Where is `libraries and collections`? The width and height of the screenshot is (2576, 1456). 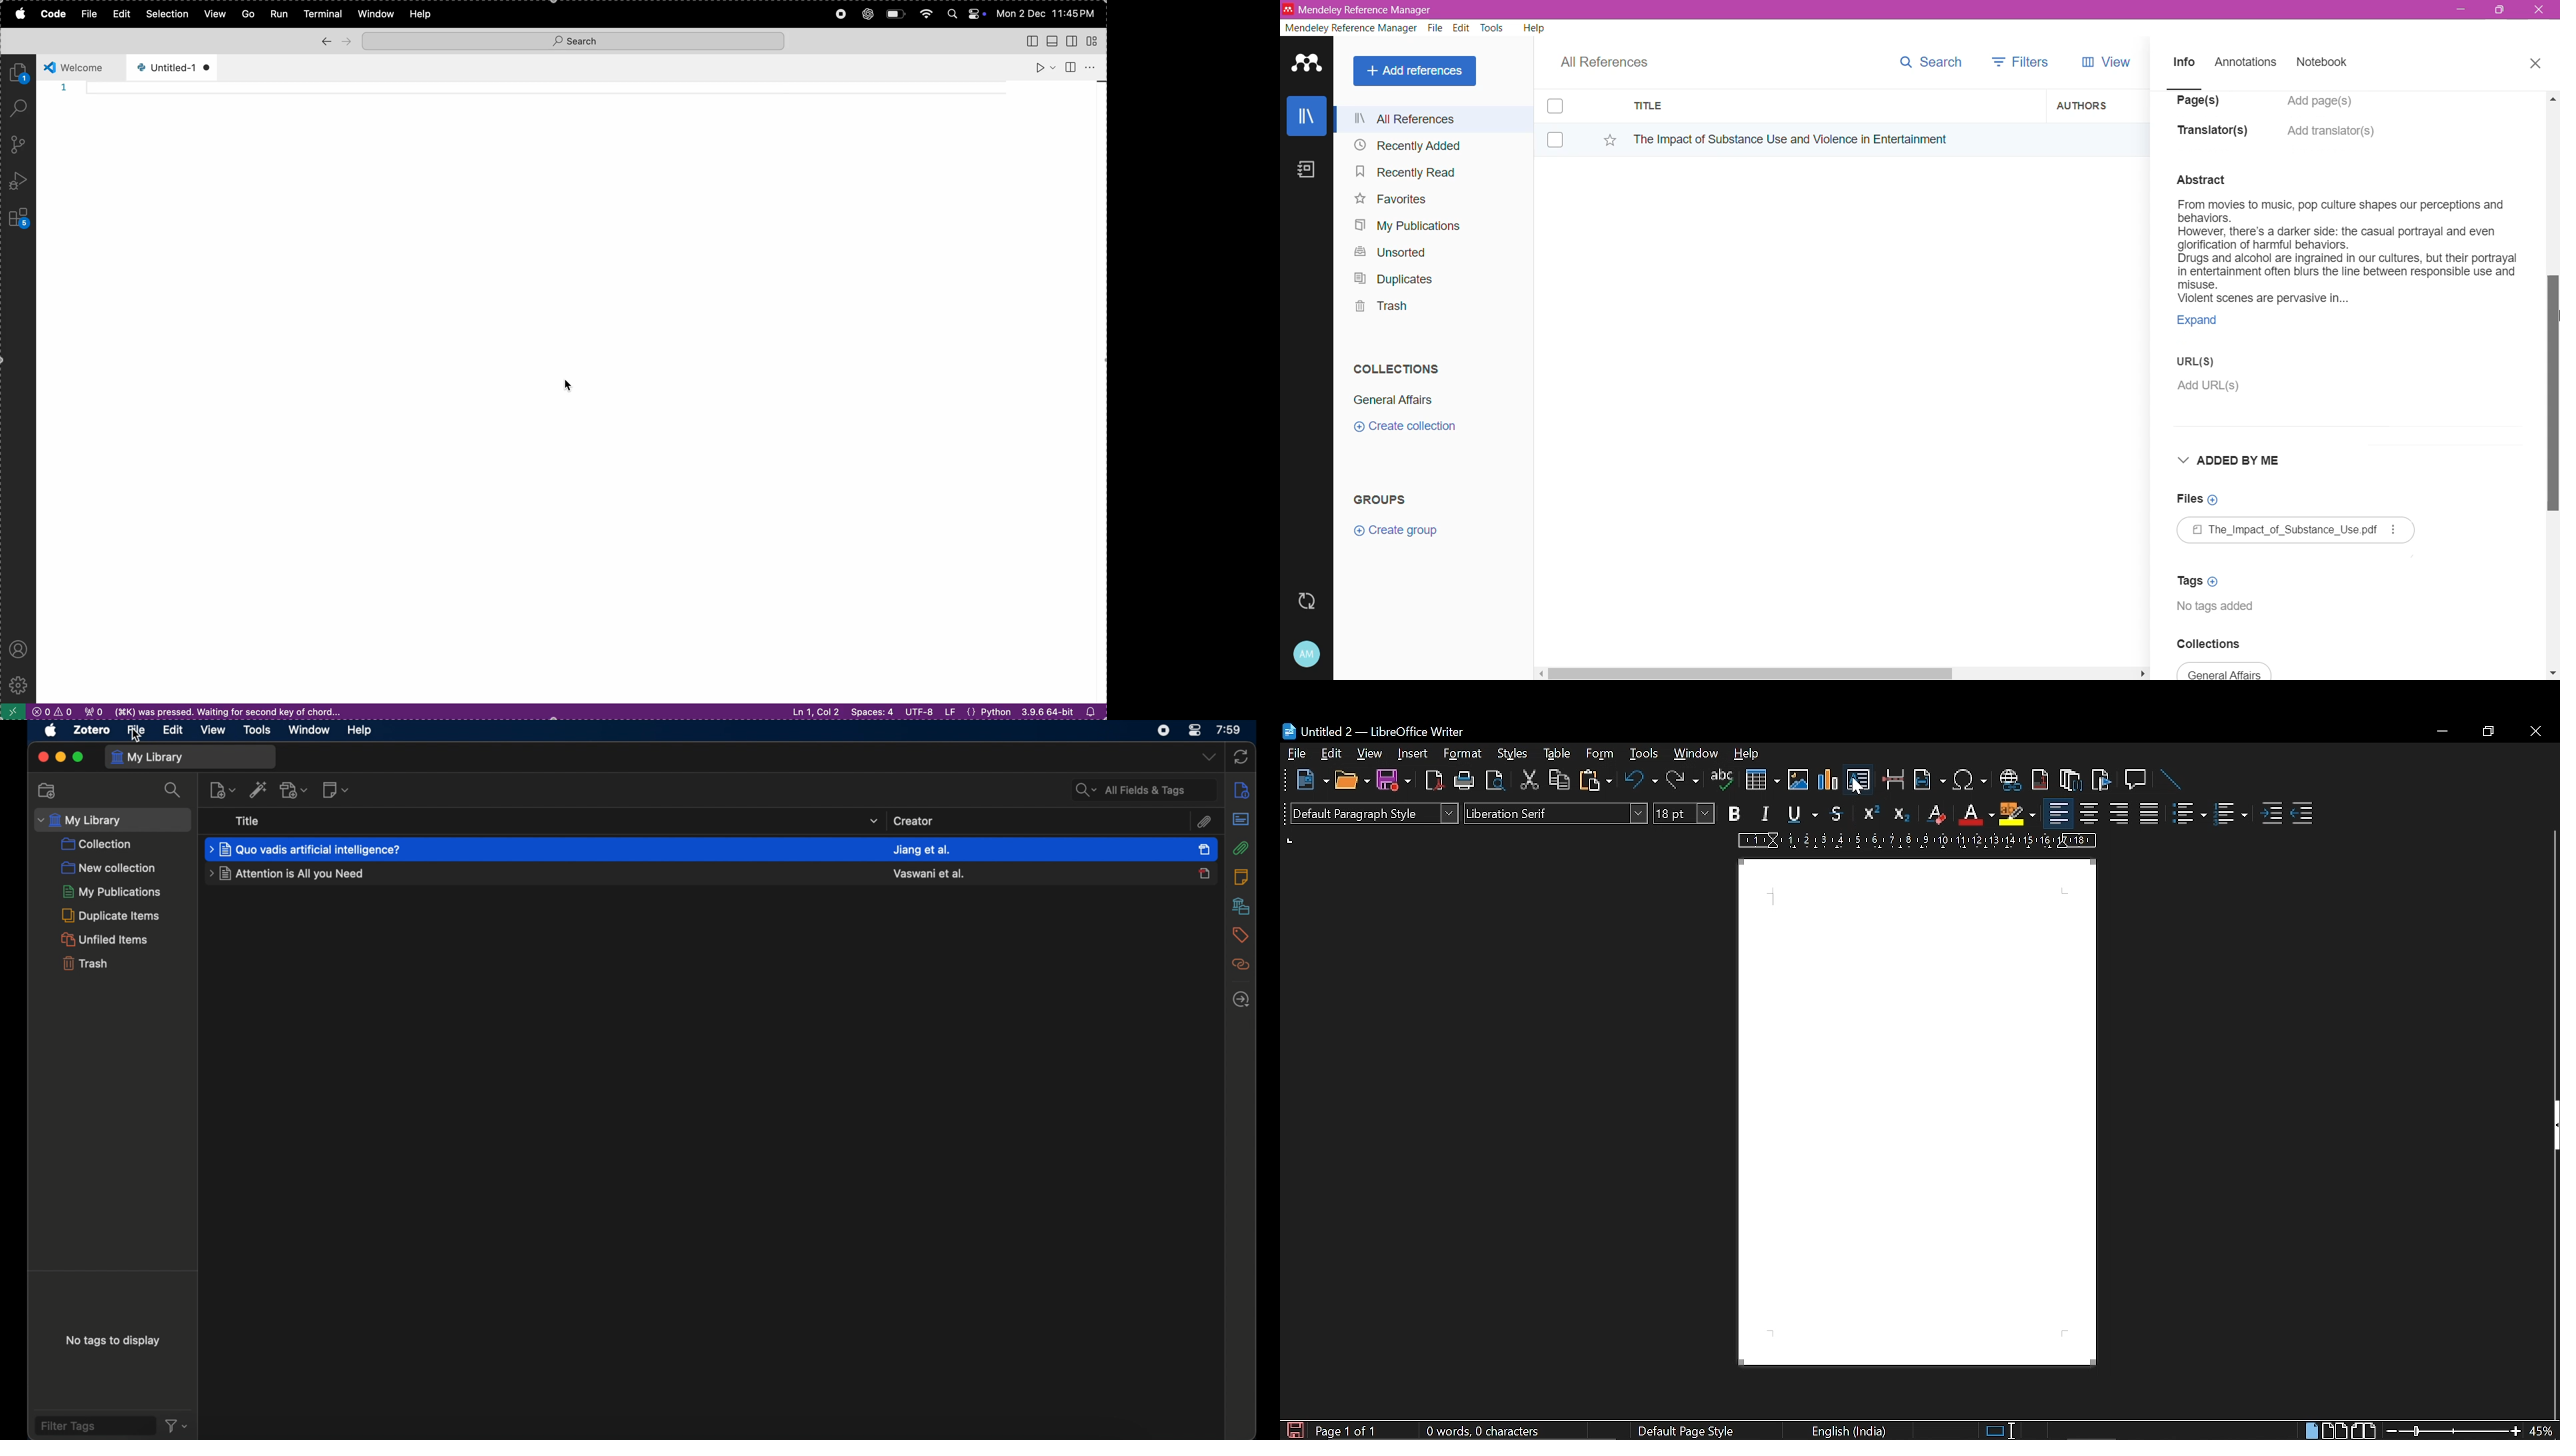 libraries and collections is located at coordinates (1239, 907).